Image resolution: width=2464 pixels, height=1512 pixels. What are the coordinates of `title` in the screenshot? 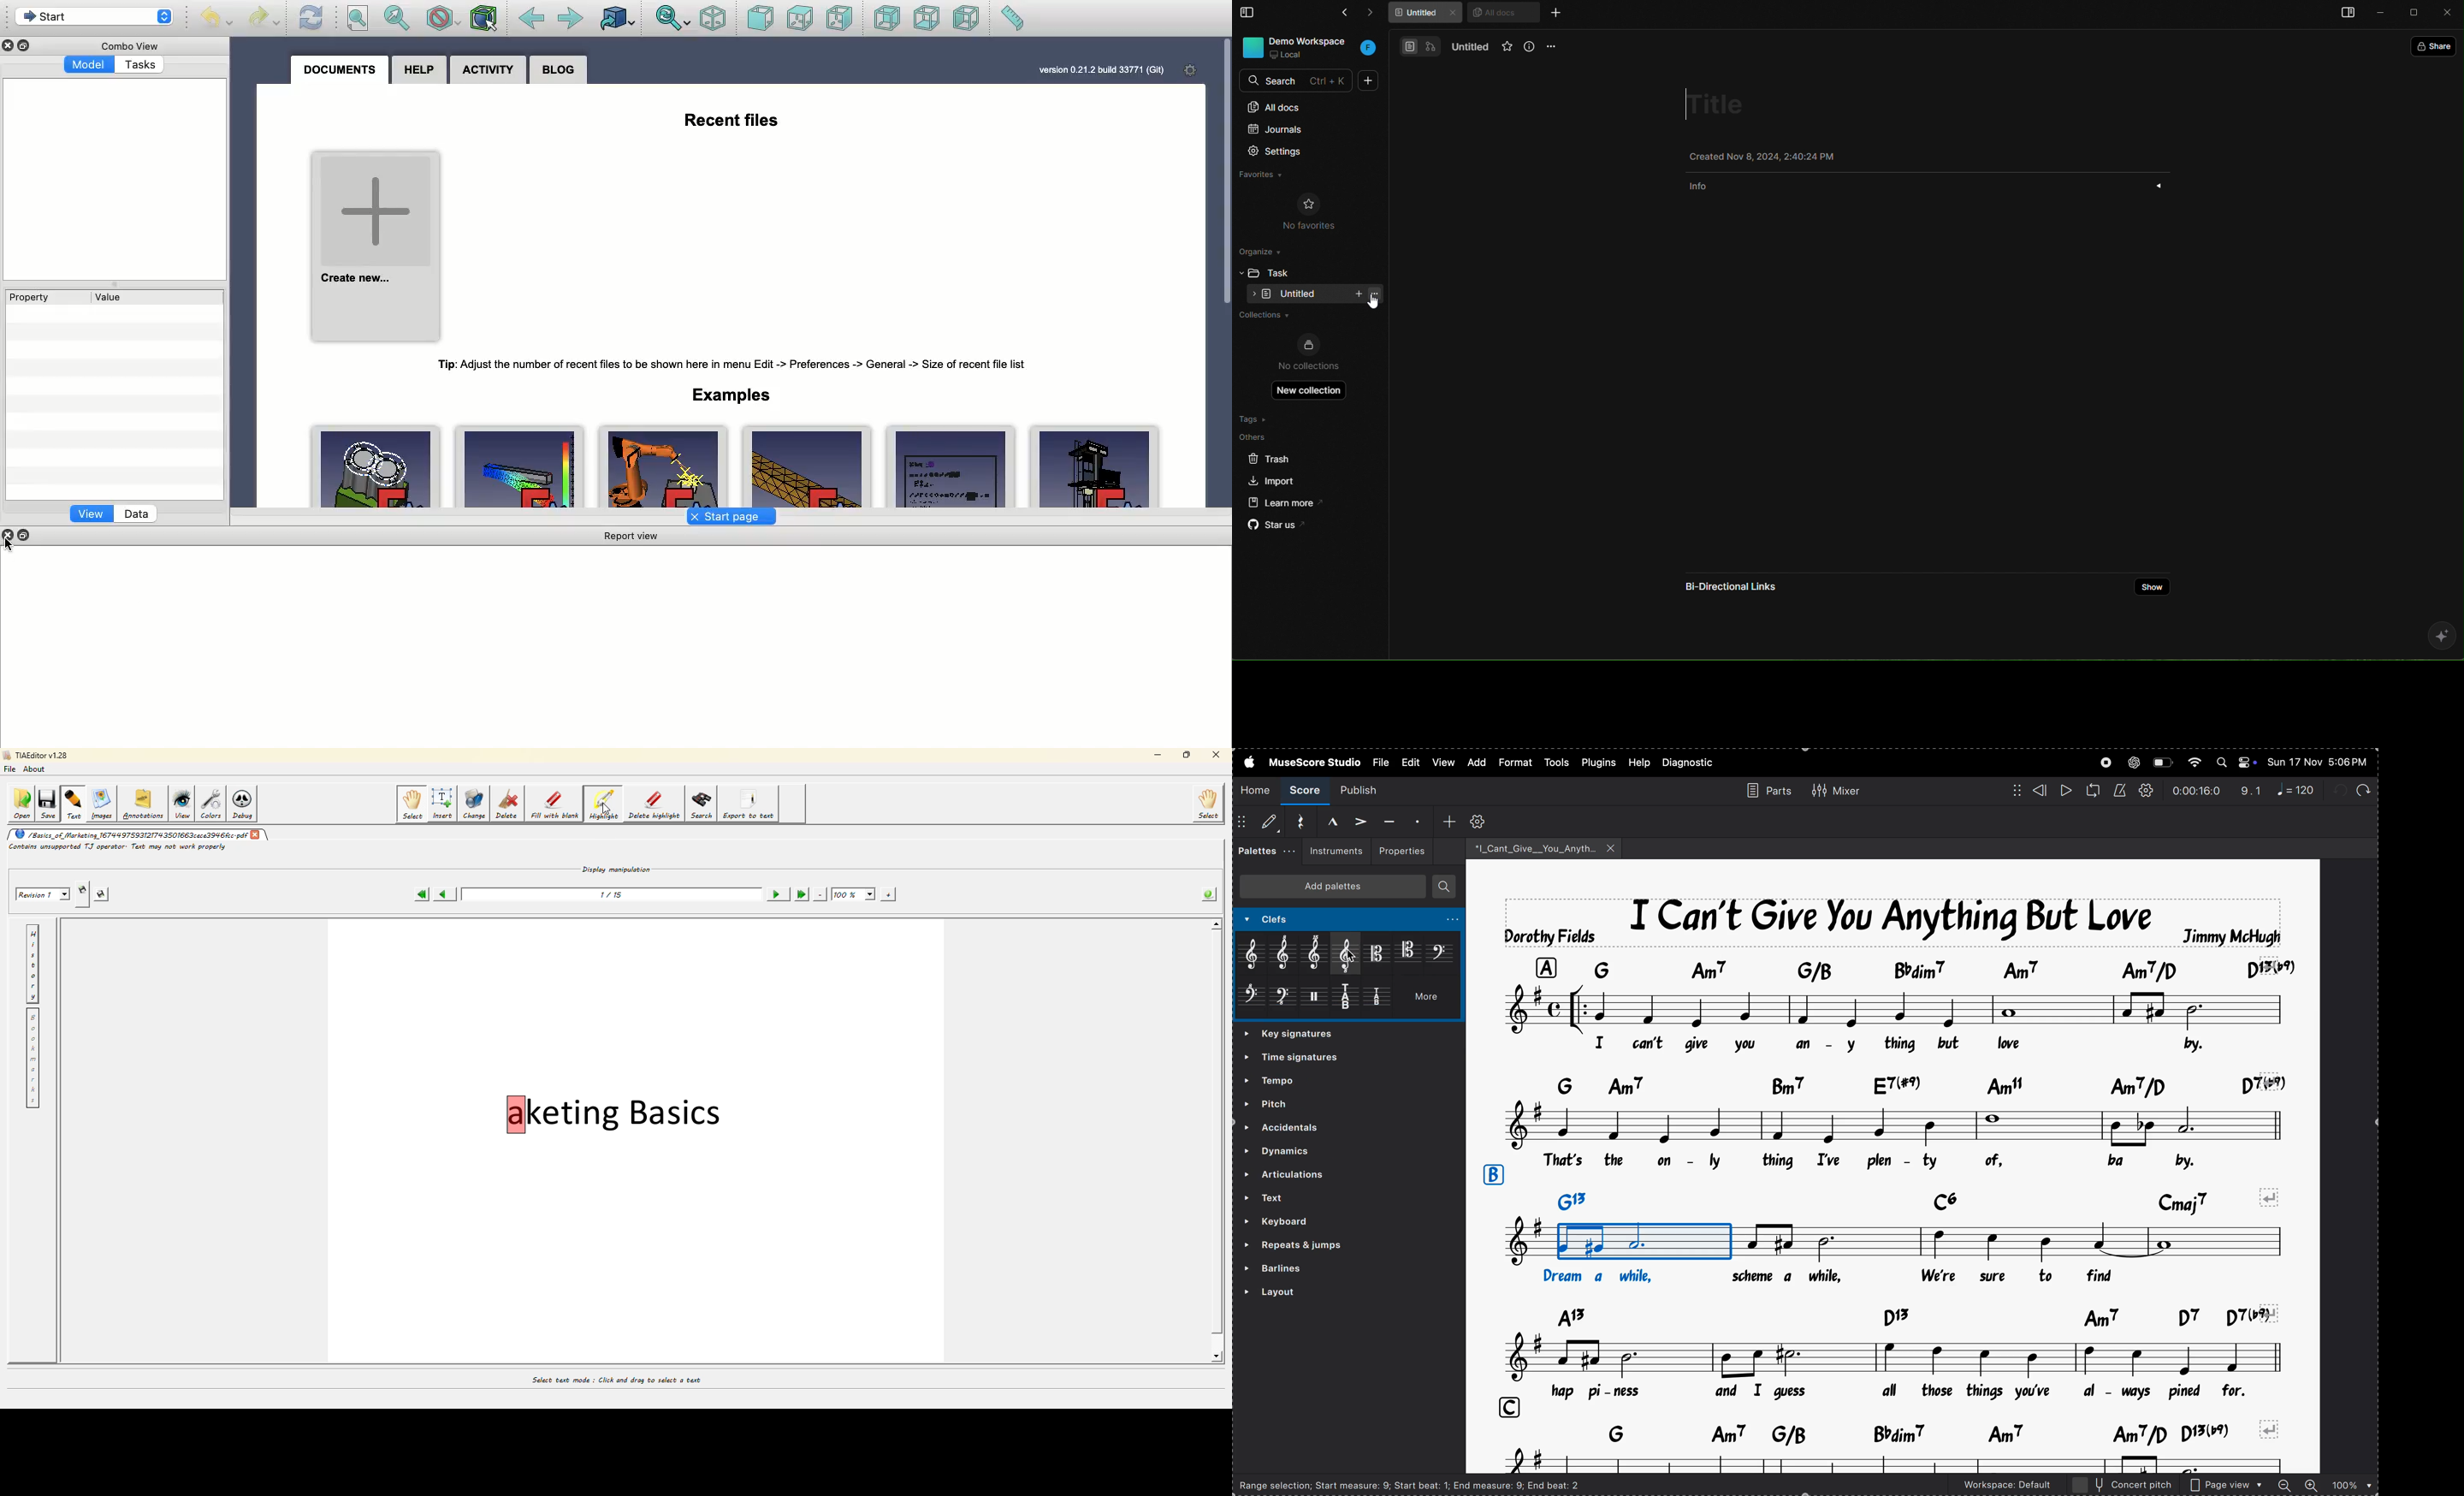 It's located at (1894, 921).